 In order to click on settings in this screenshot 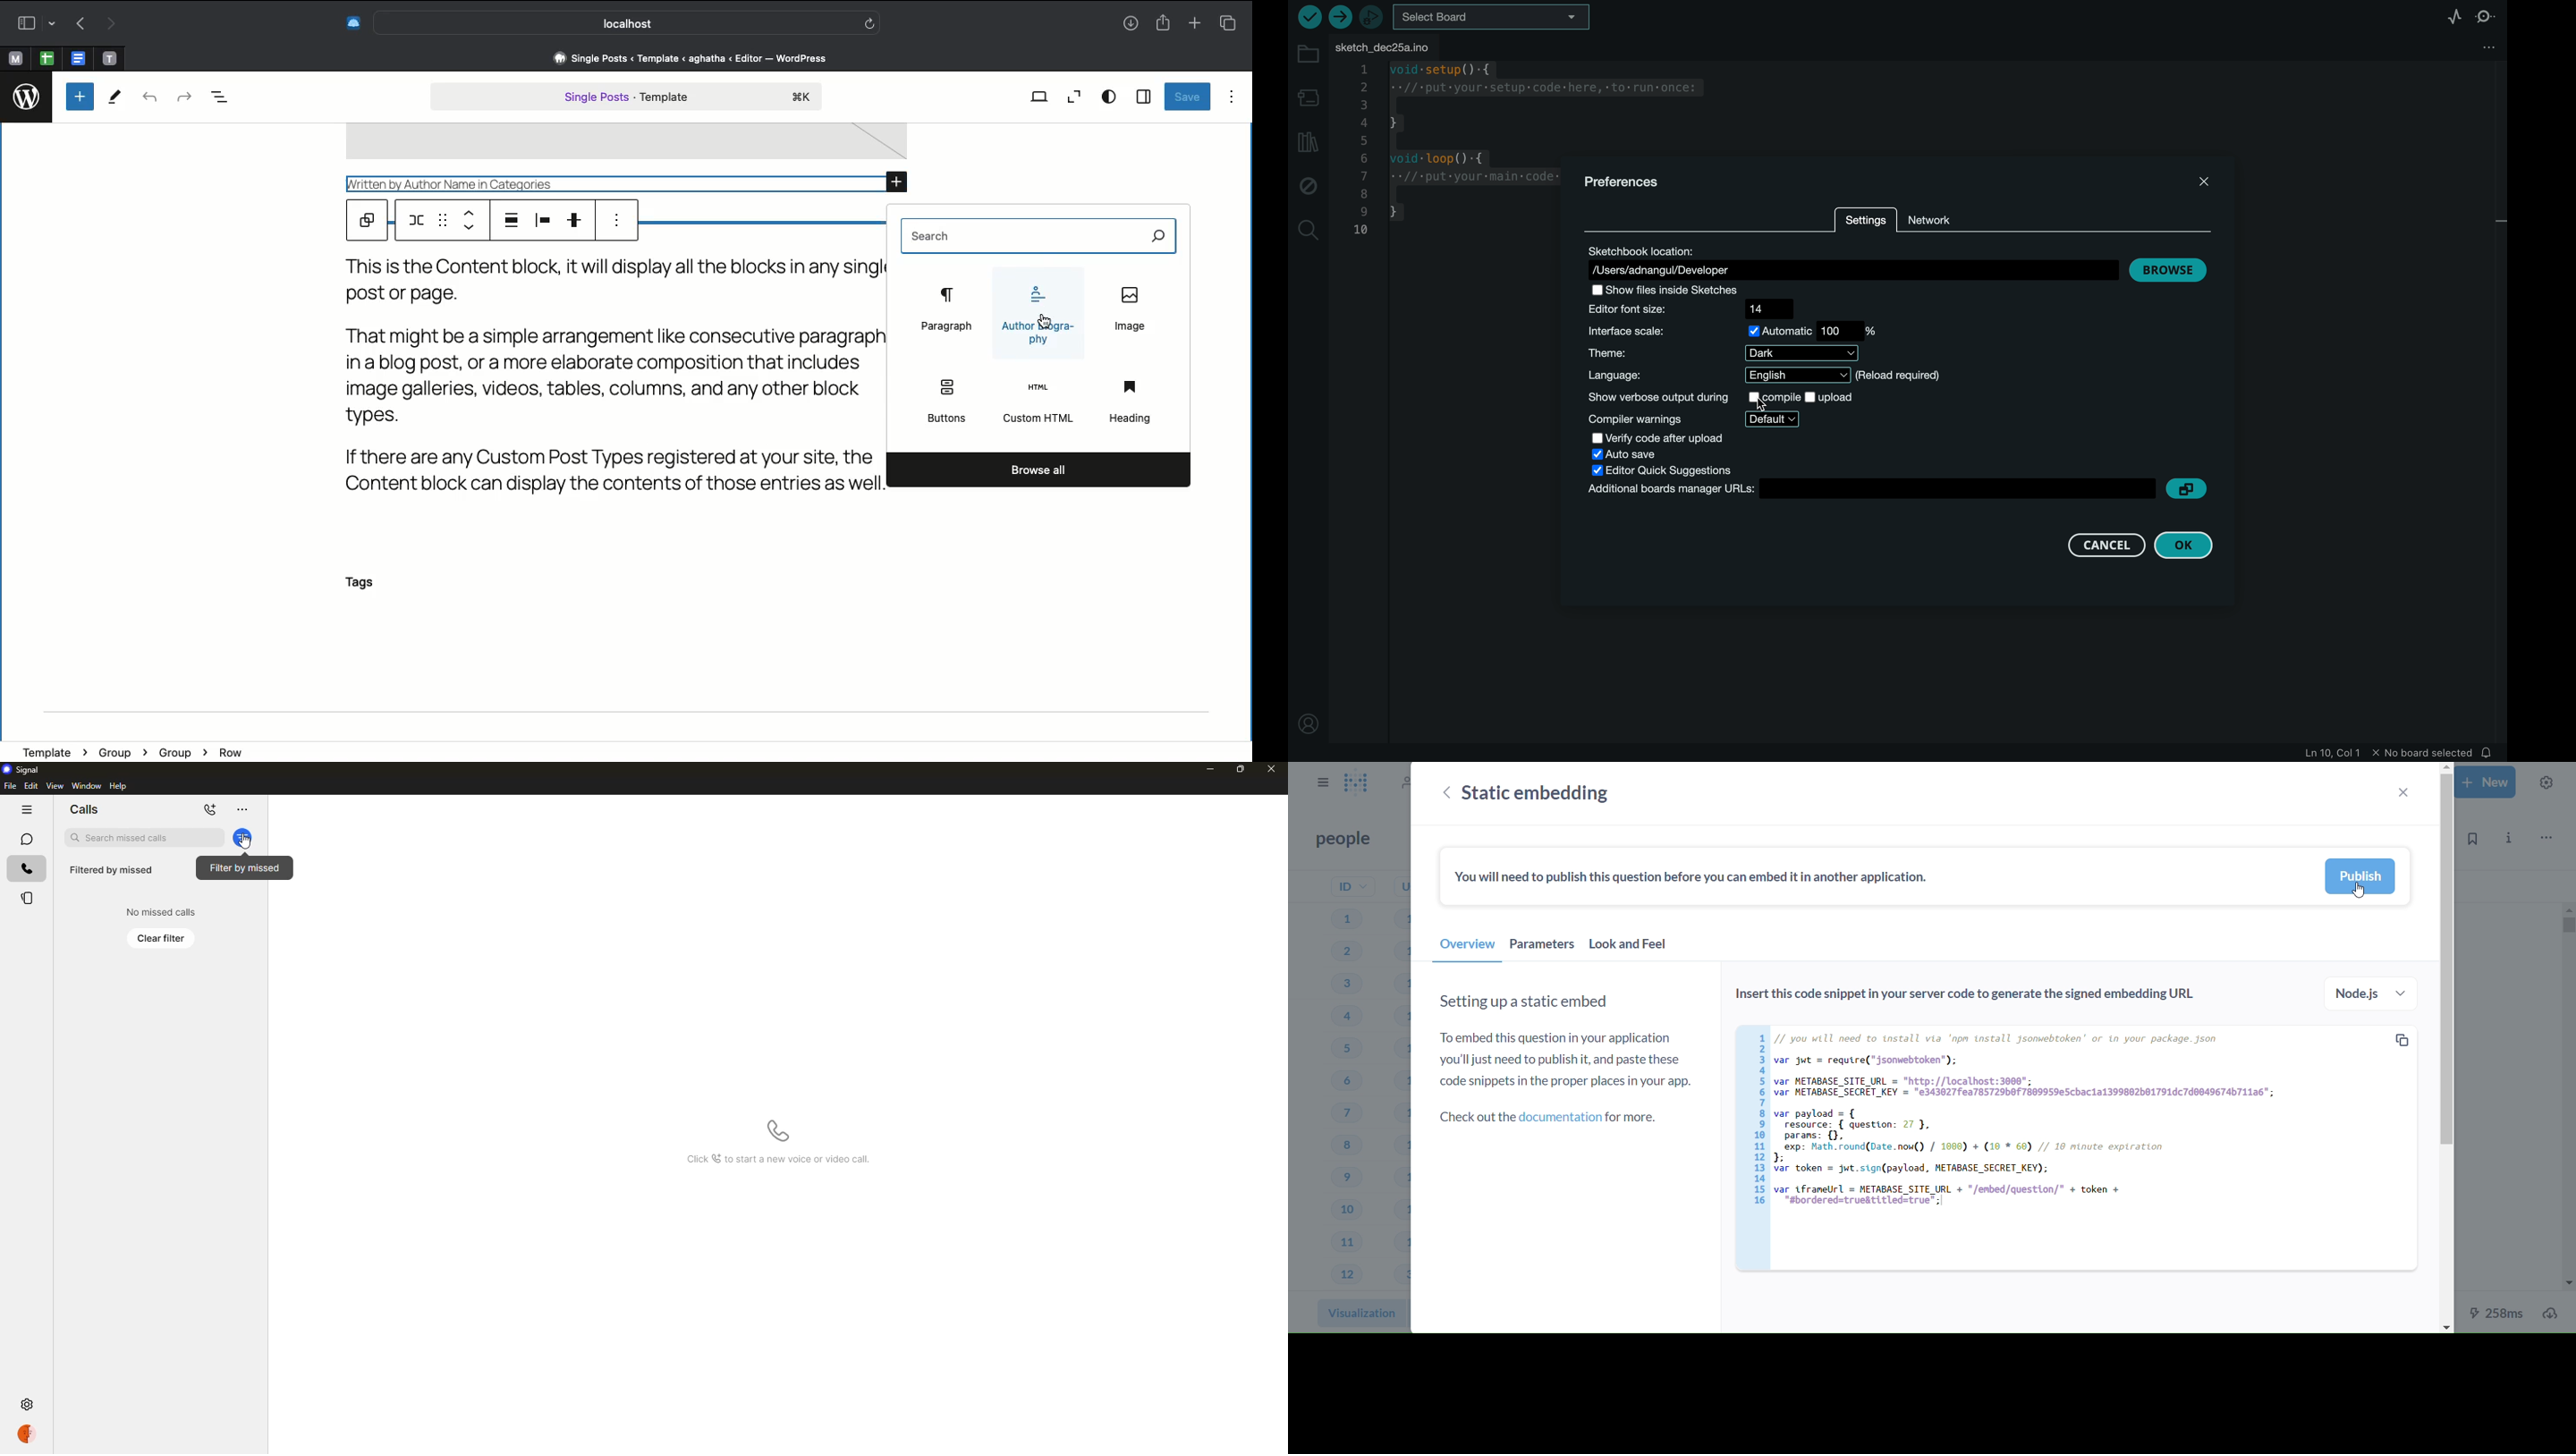, I will do `click(26, 1405)`.